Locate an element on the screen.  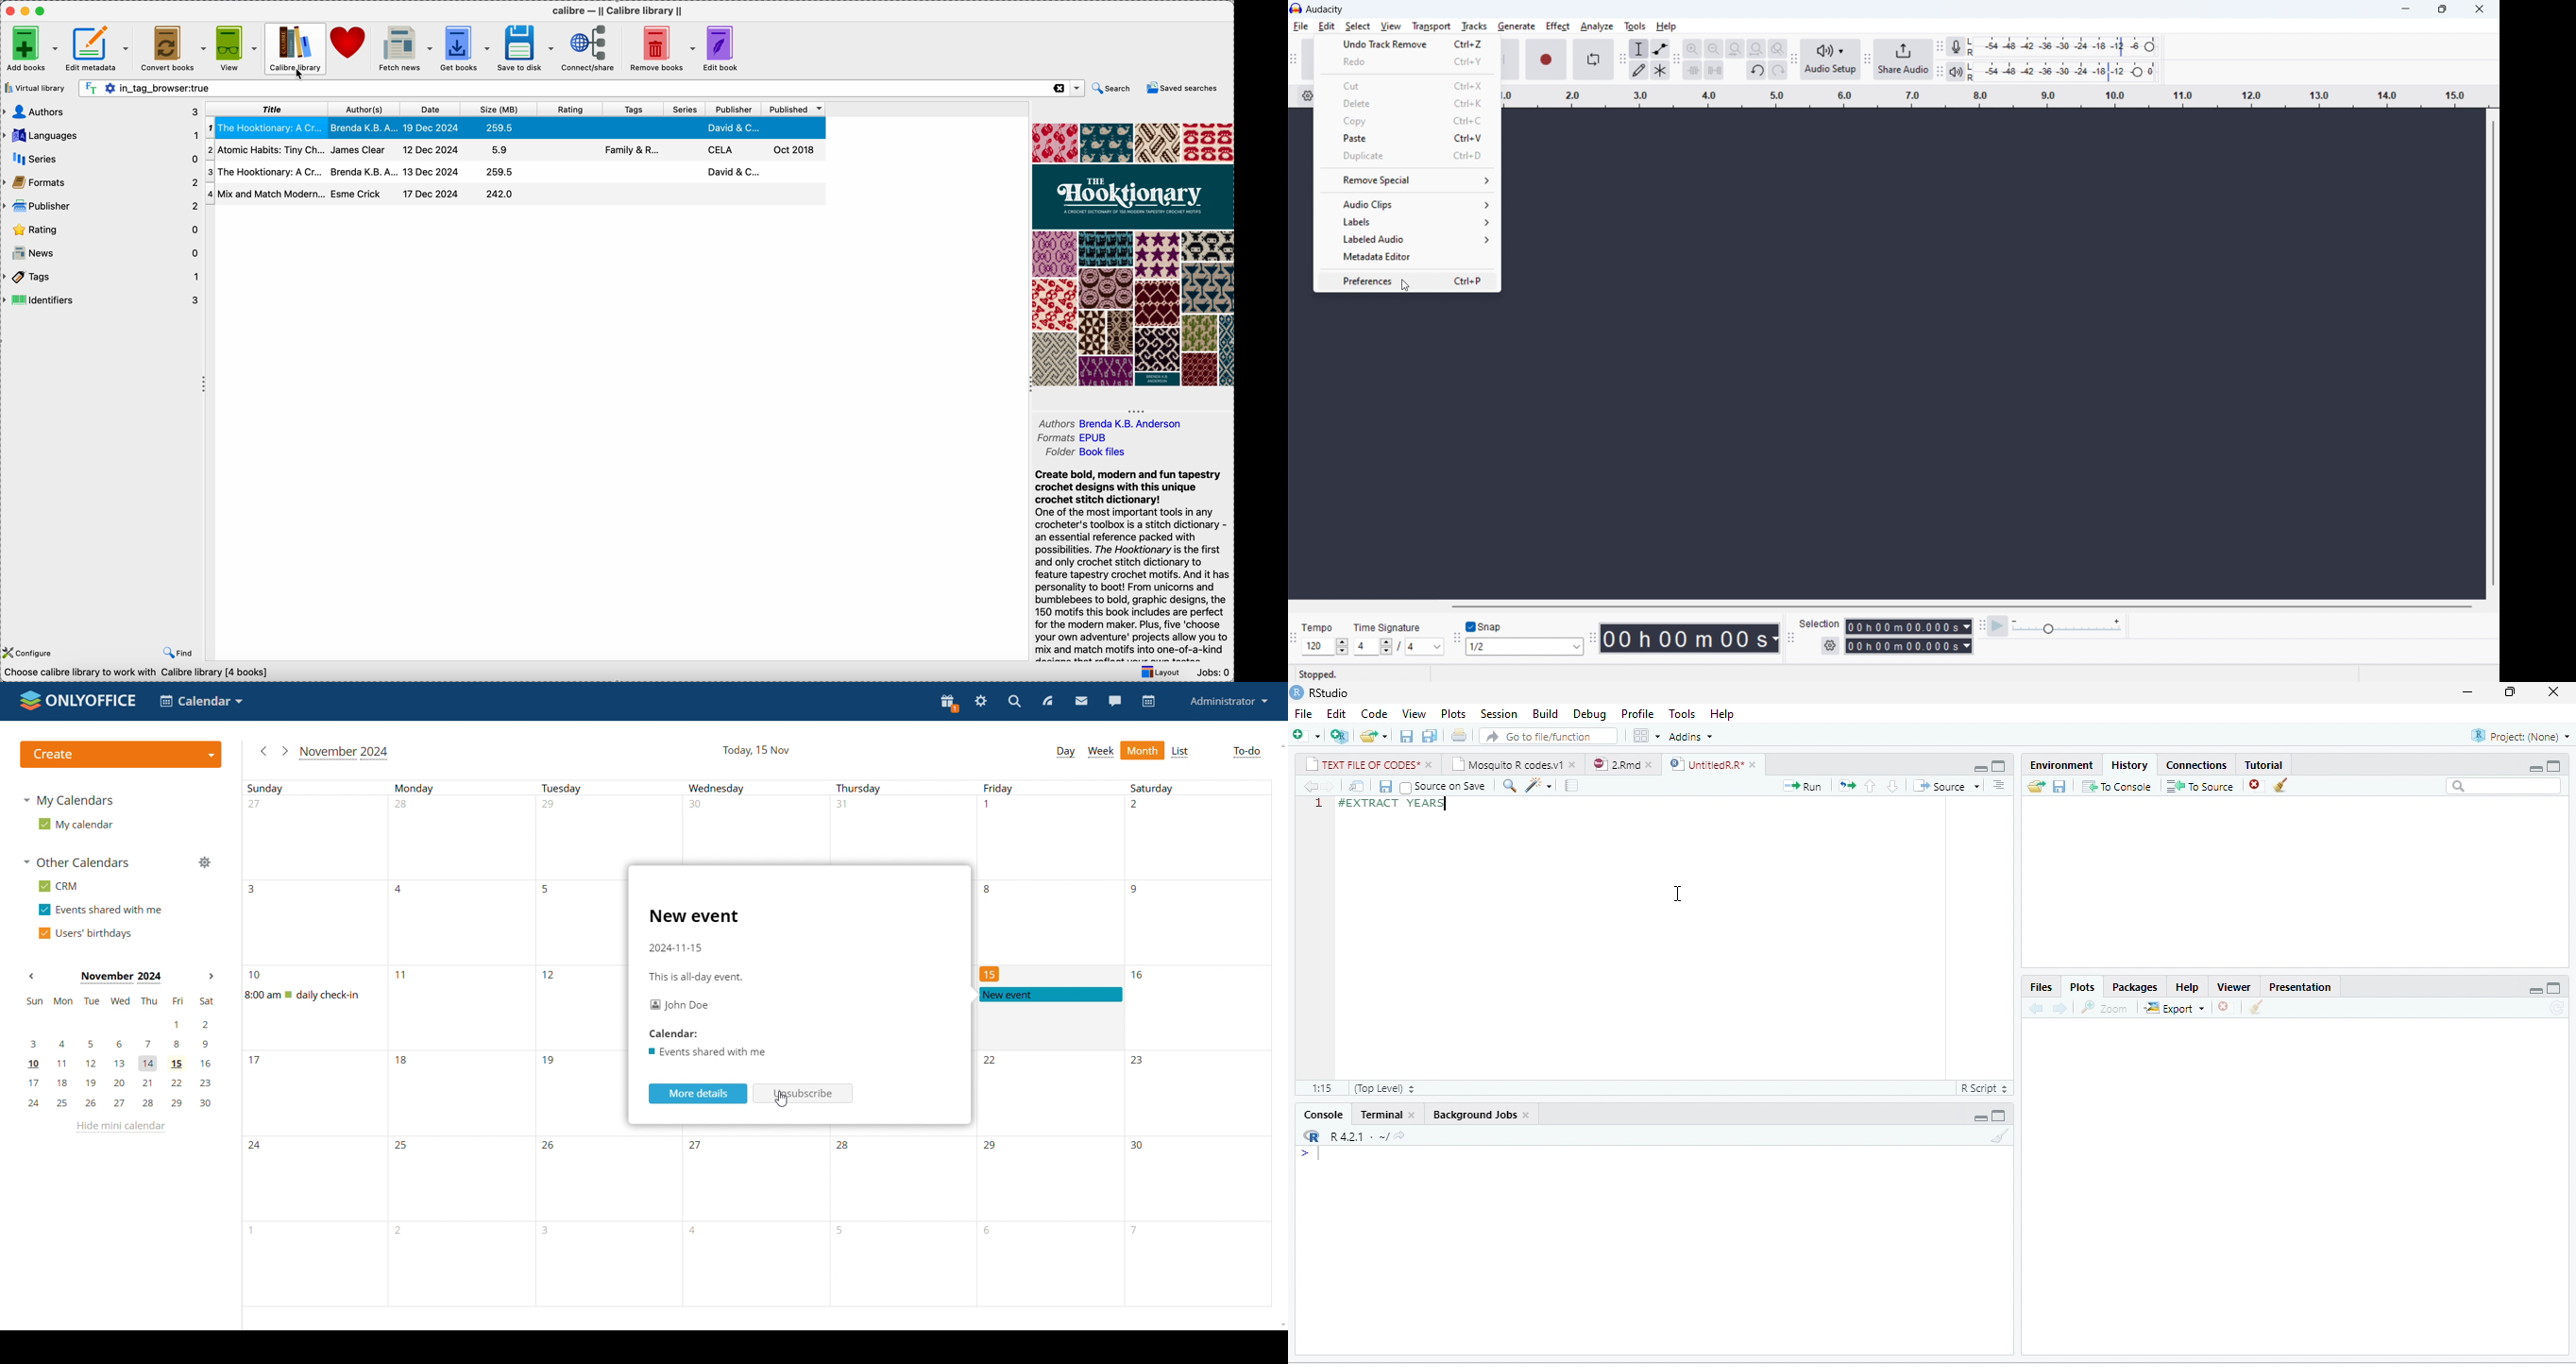
Number is located at coordinates (990, 975).